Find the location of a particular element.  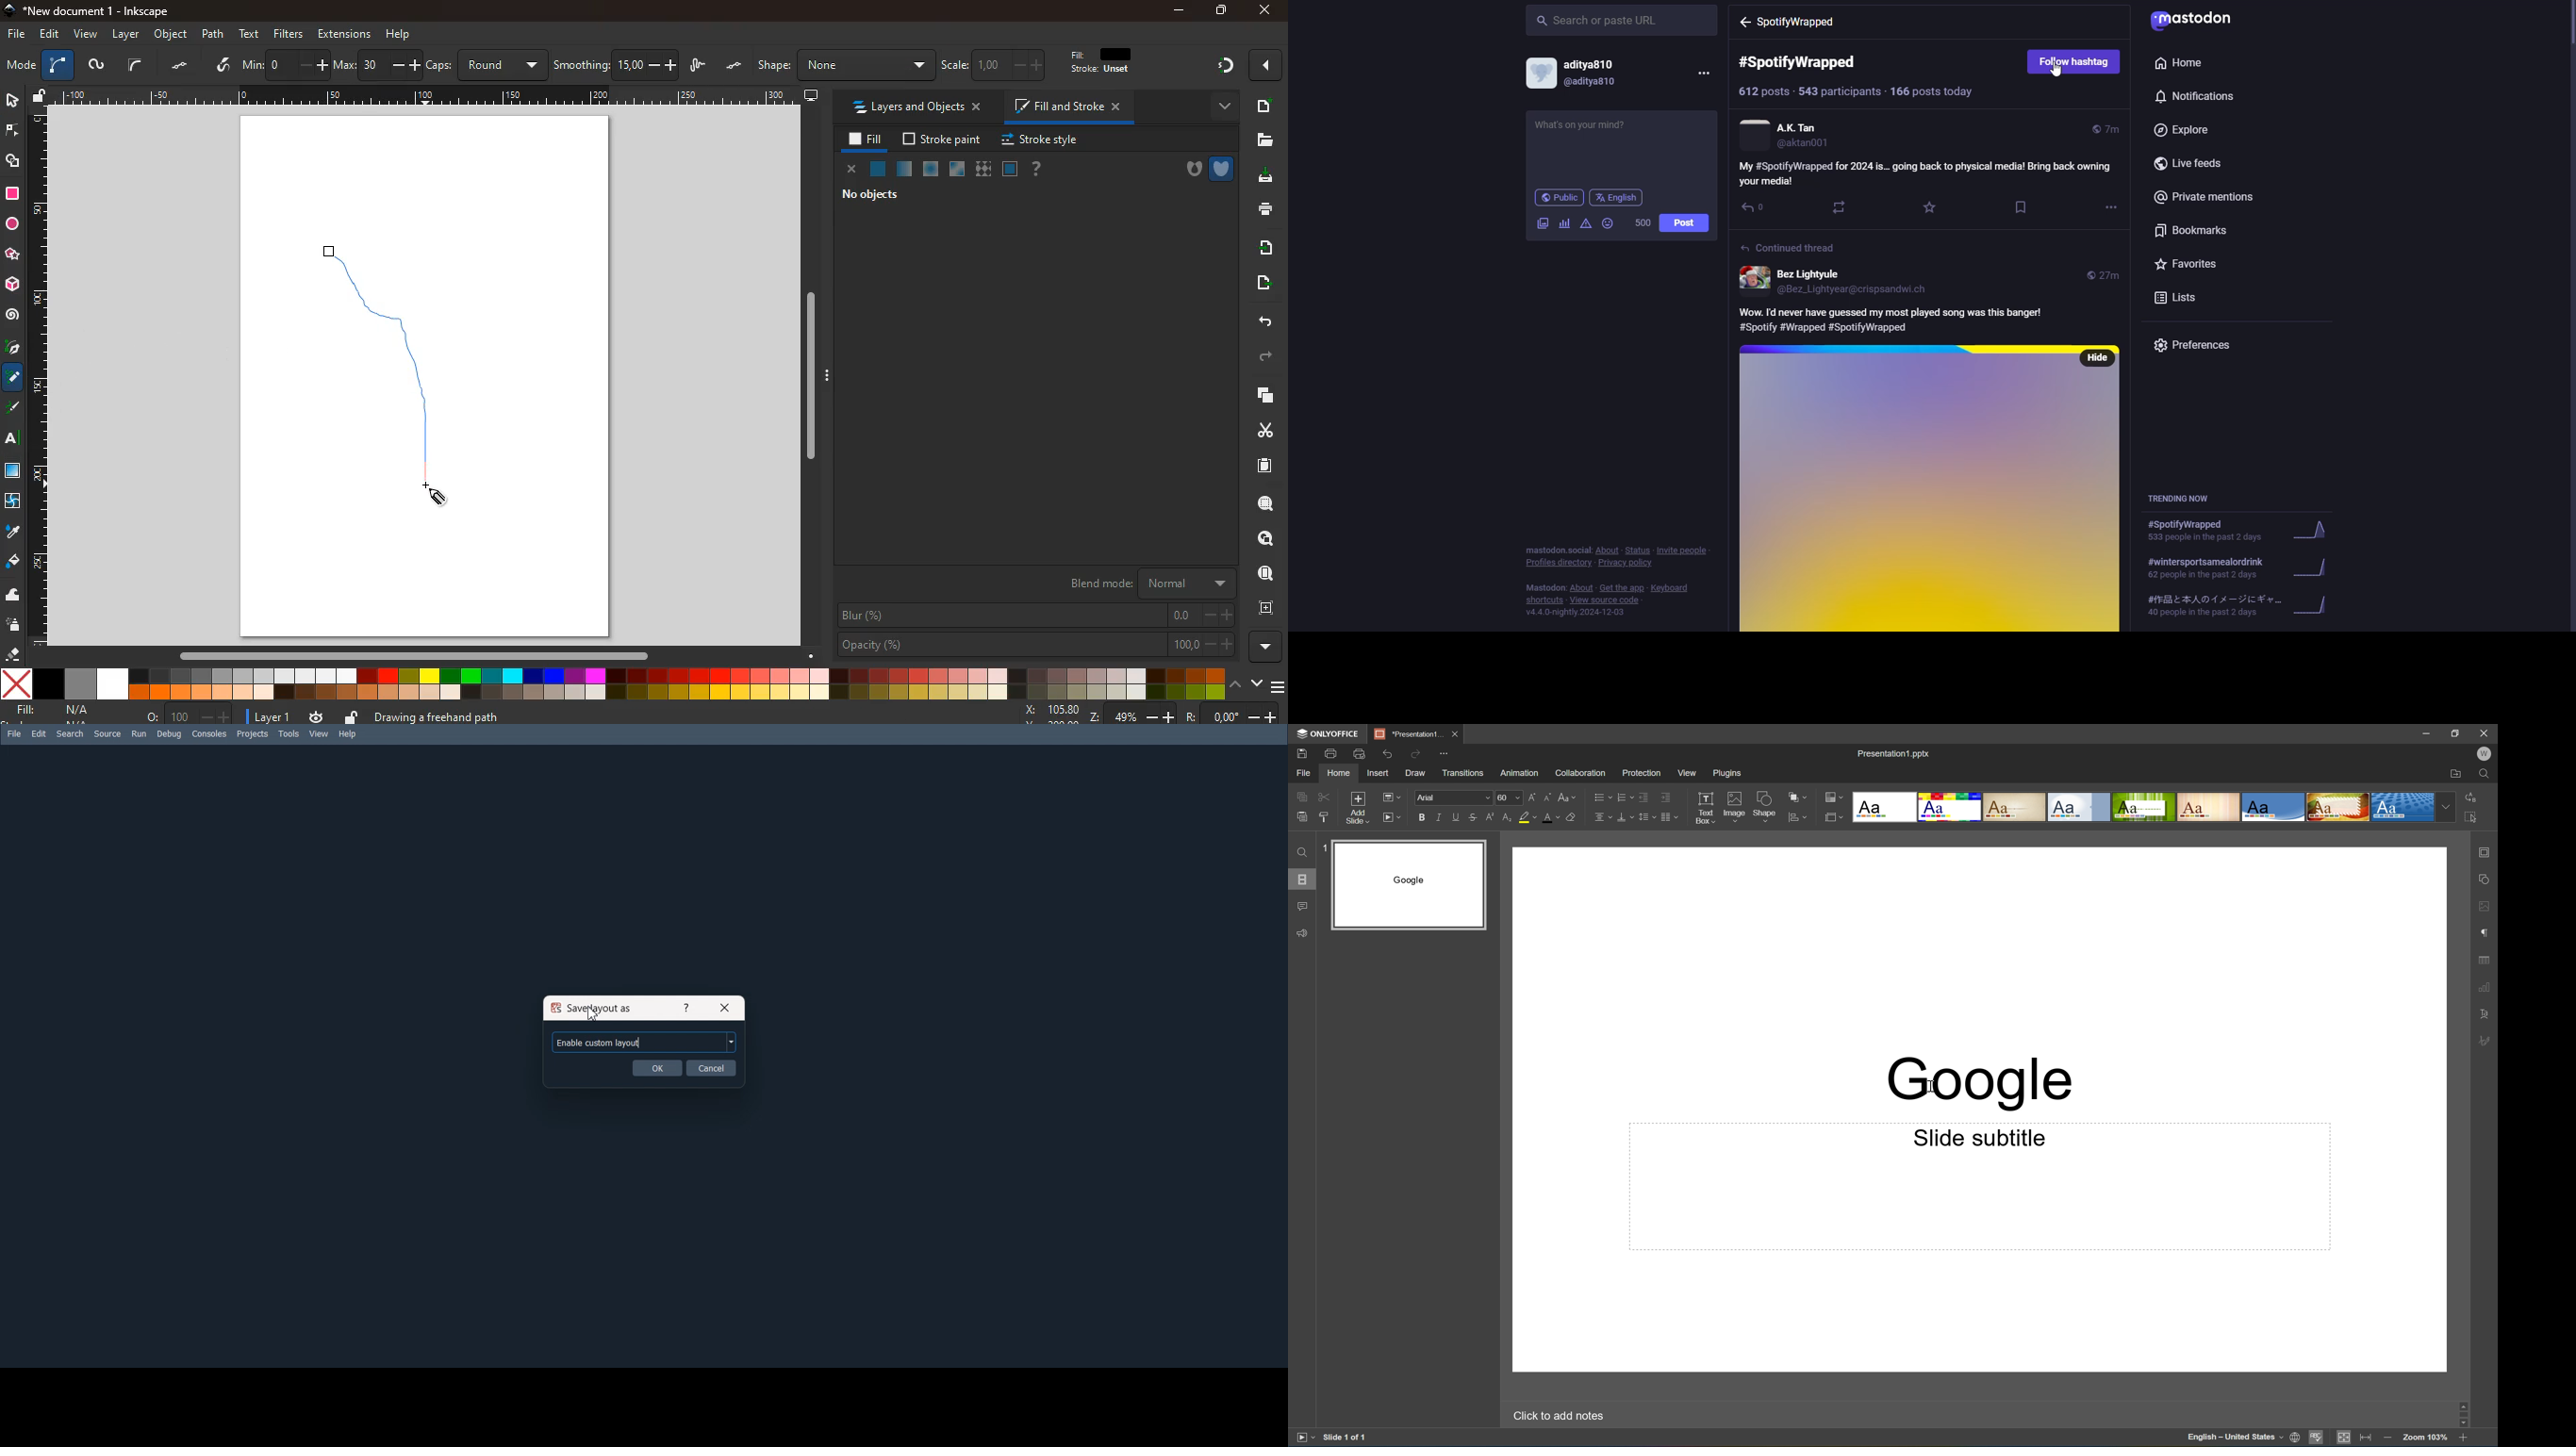

Arrange shape is located at coordinates (1798, 795).